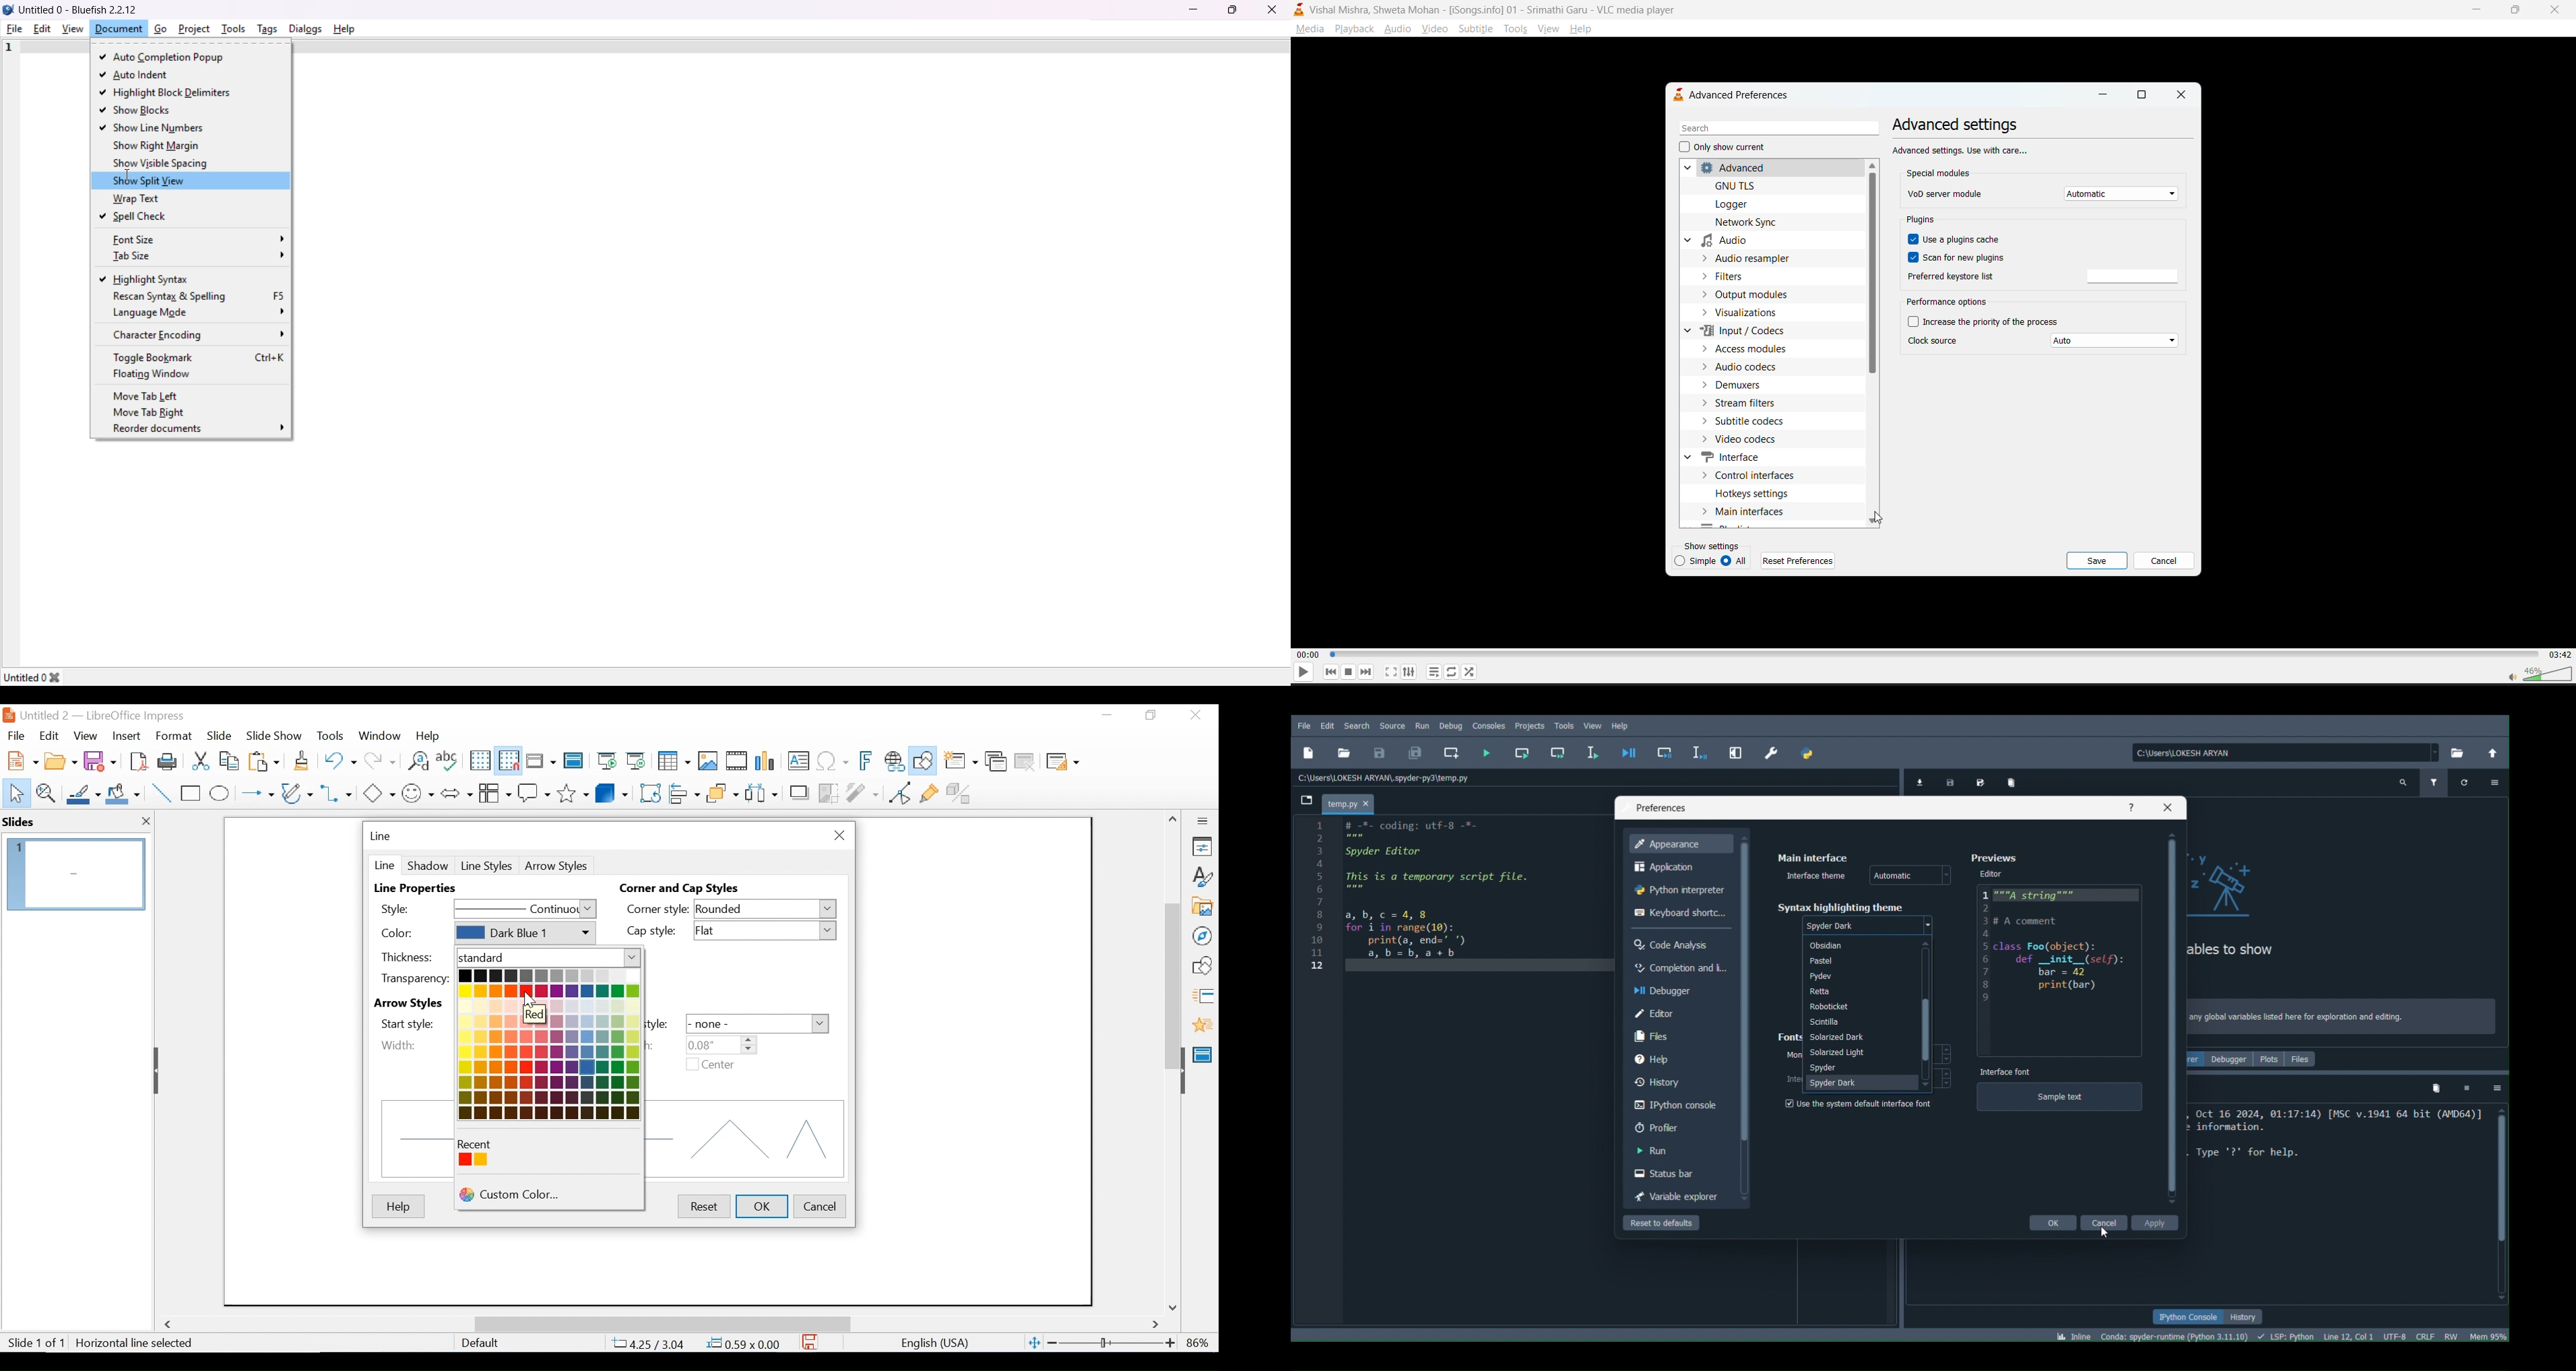 The image size is (2576, 1372). What do you see at coordinates (1664, 1222) in the screenshot?
I see `Reset to defaults` at bounding box center [1664, 1222].